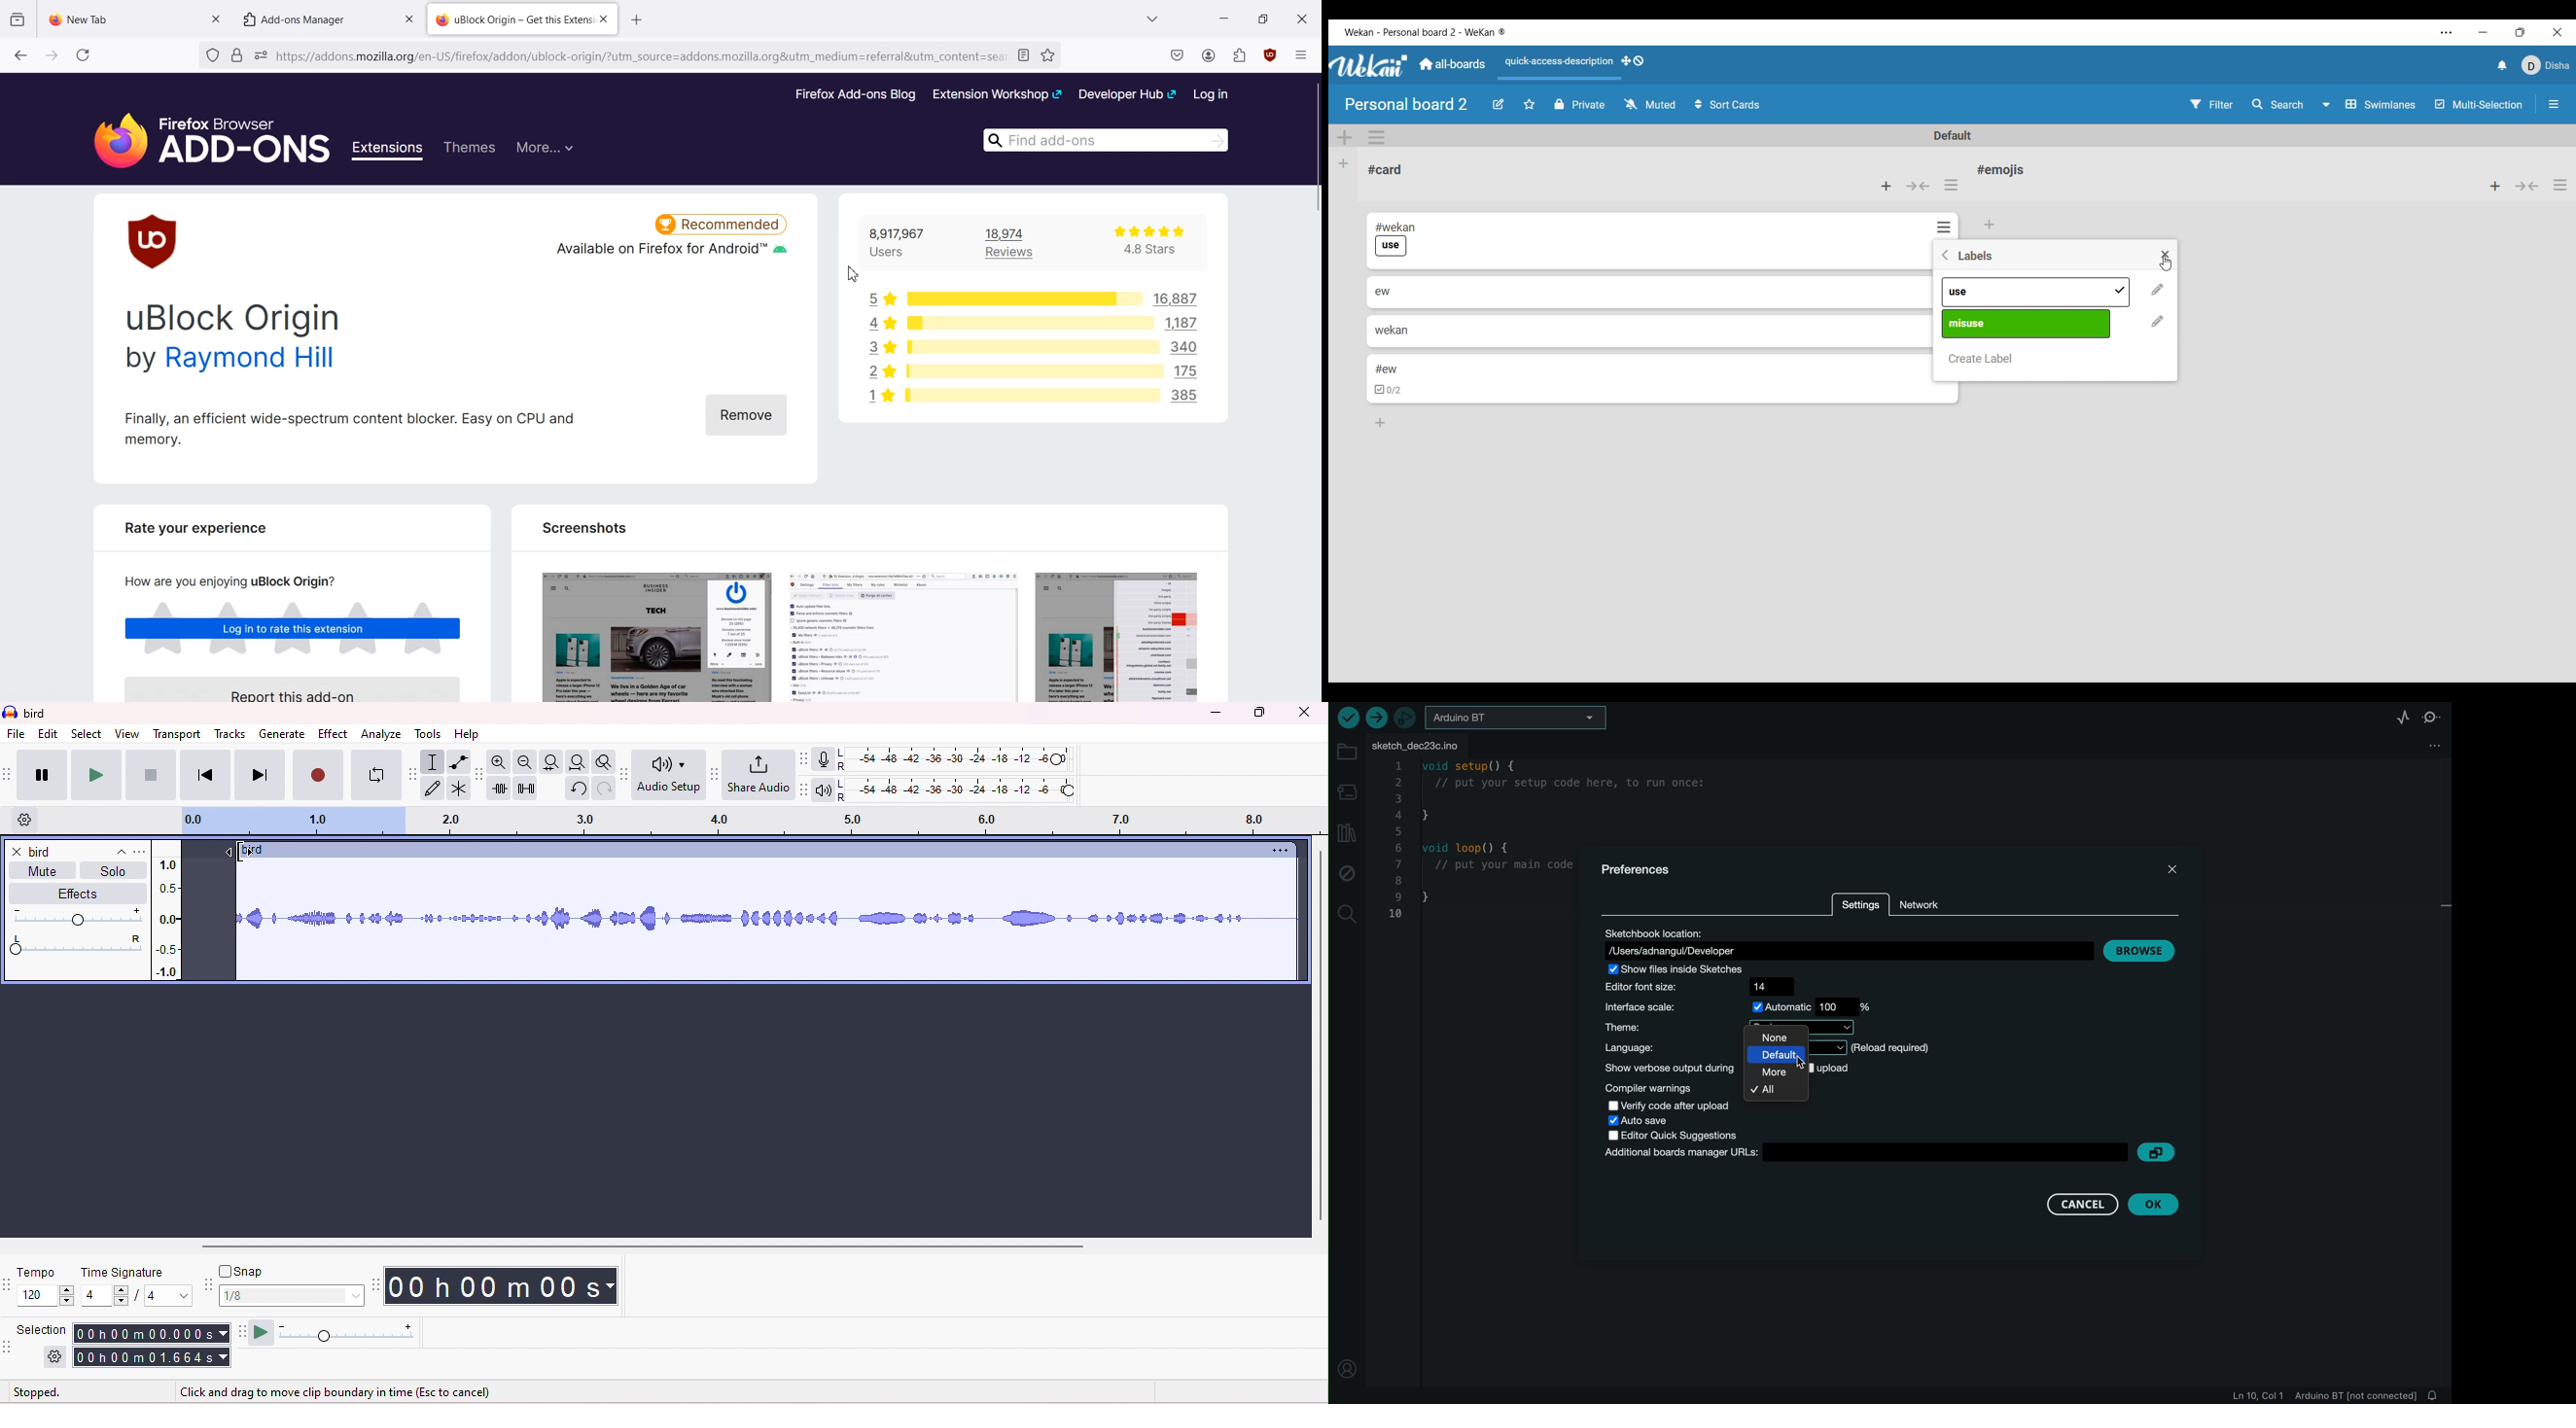 The width and height of the screenshot is (2576, 1428). I want to click on language, so click(1667, 1048).